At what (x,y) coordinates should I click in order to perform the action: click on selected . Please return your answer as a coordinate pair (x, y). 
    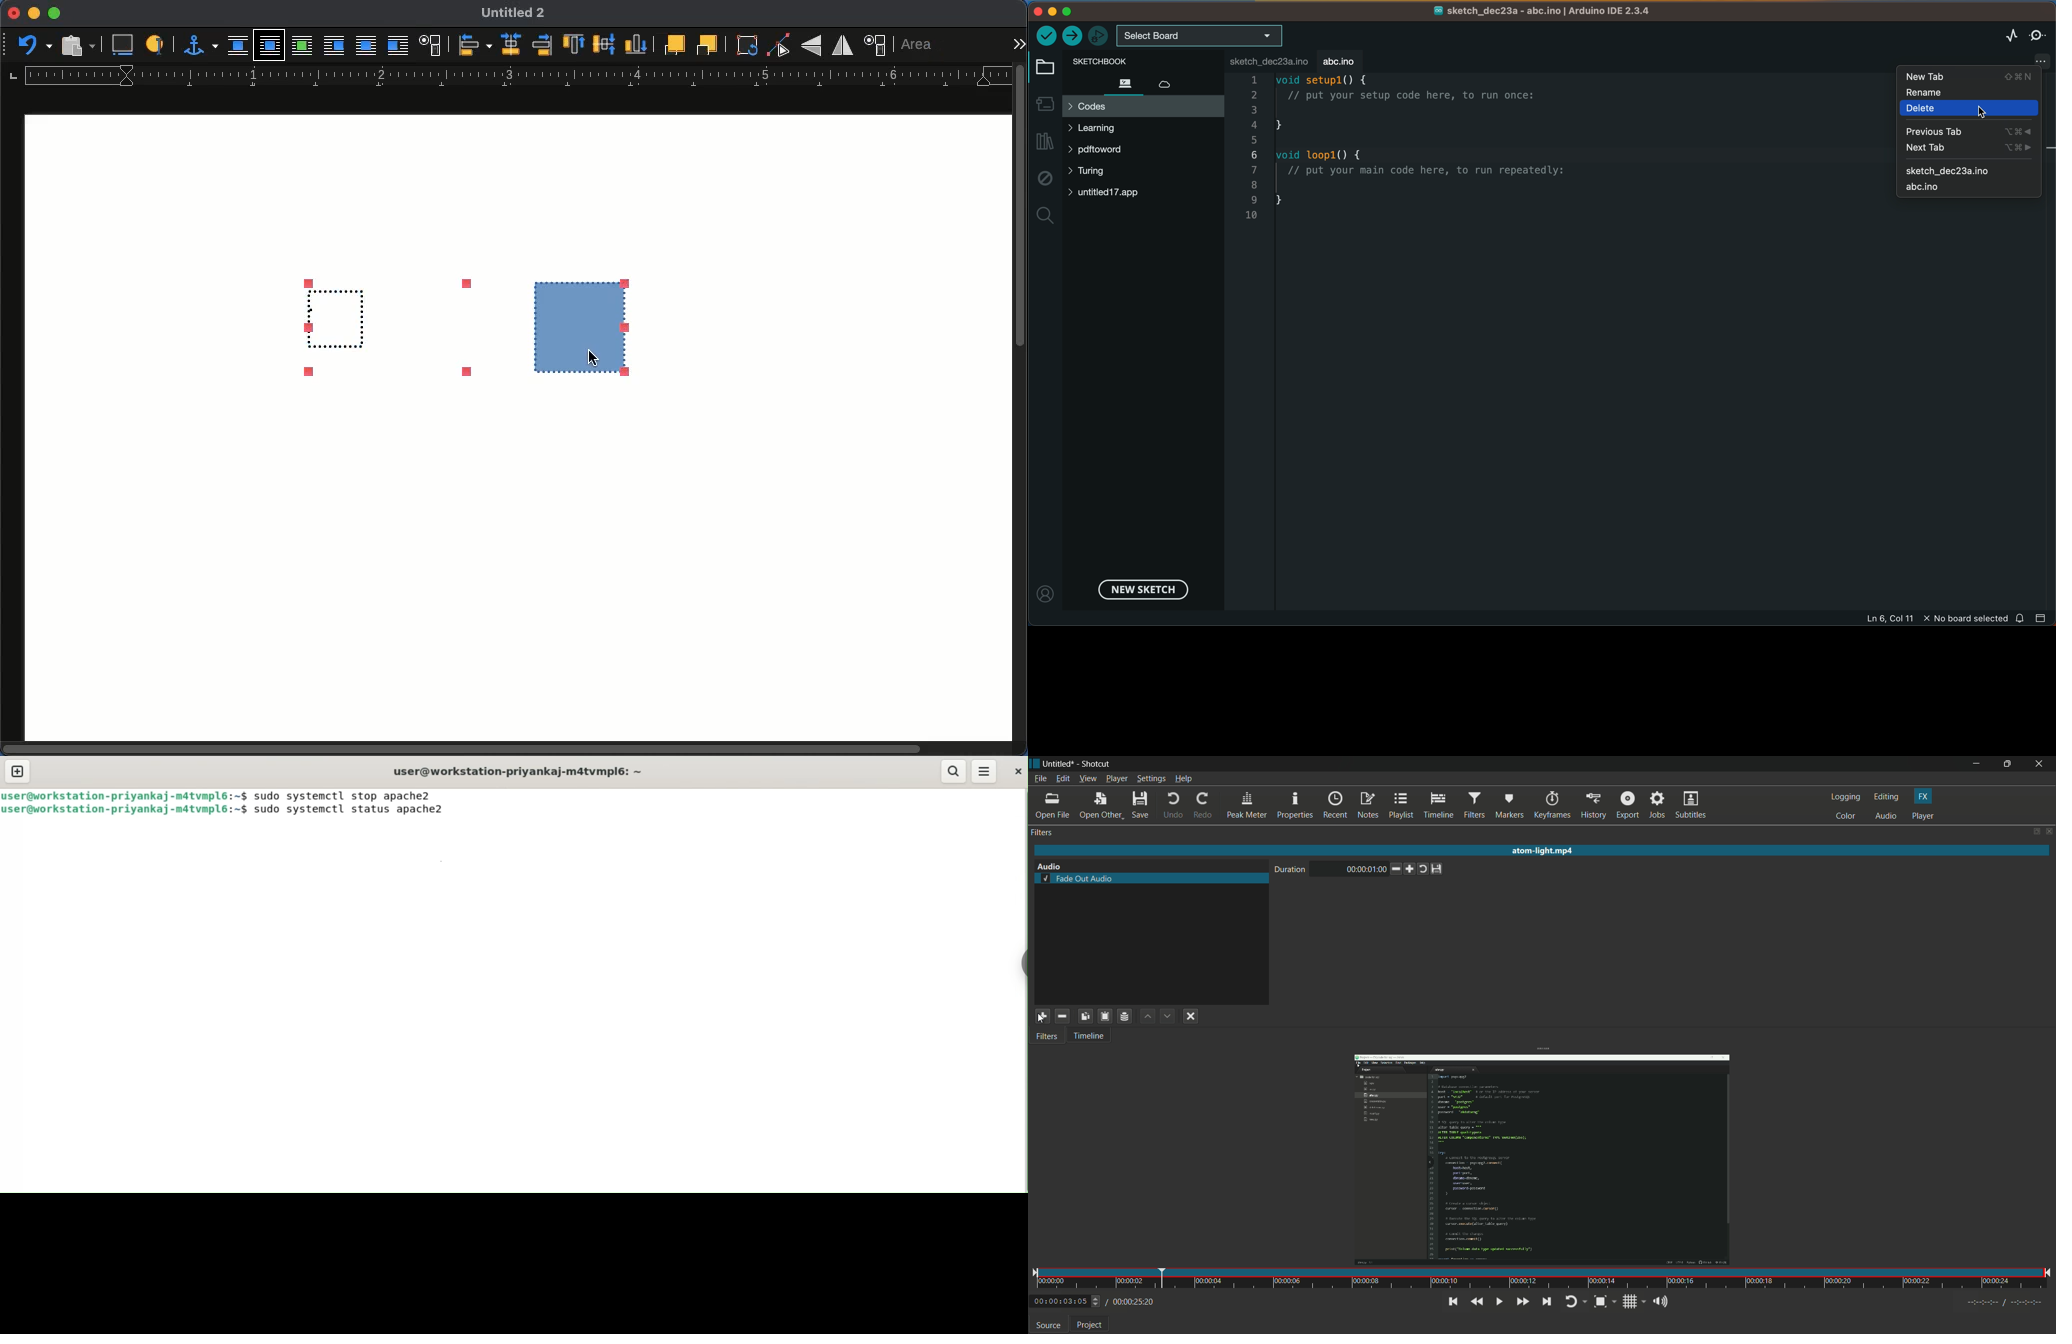
    Looking at the image, I should click on (461, 328).